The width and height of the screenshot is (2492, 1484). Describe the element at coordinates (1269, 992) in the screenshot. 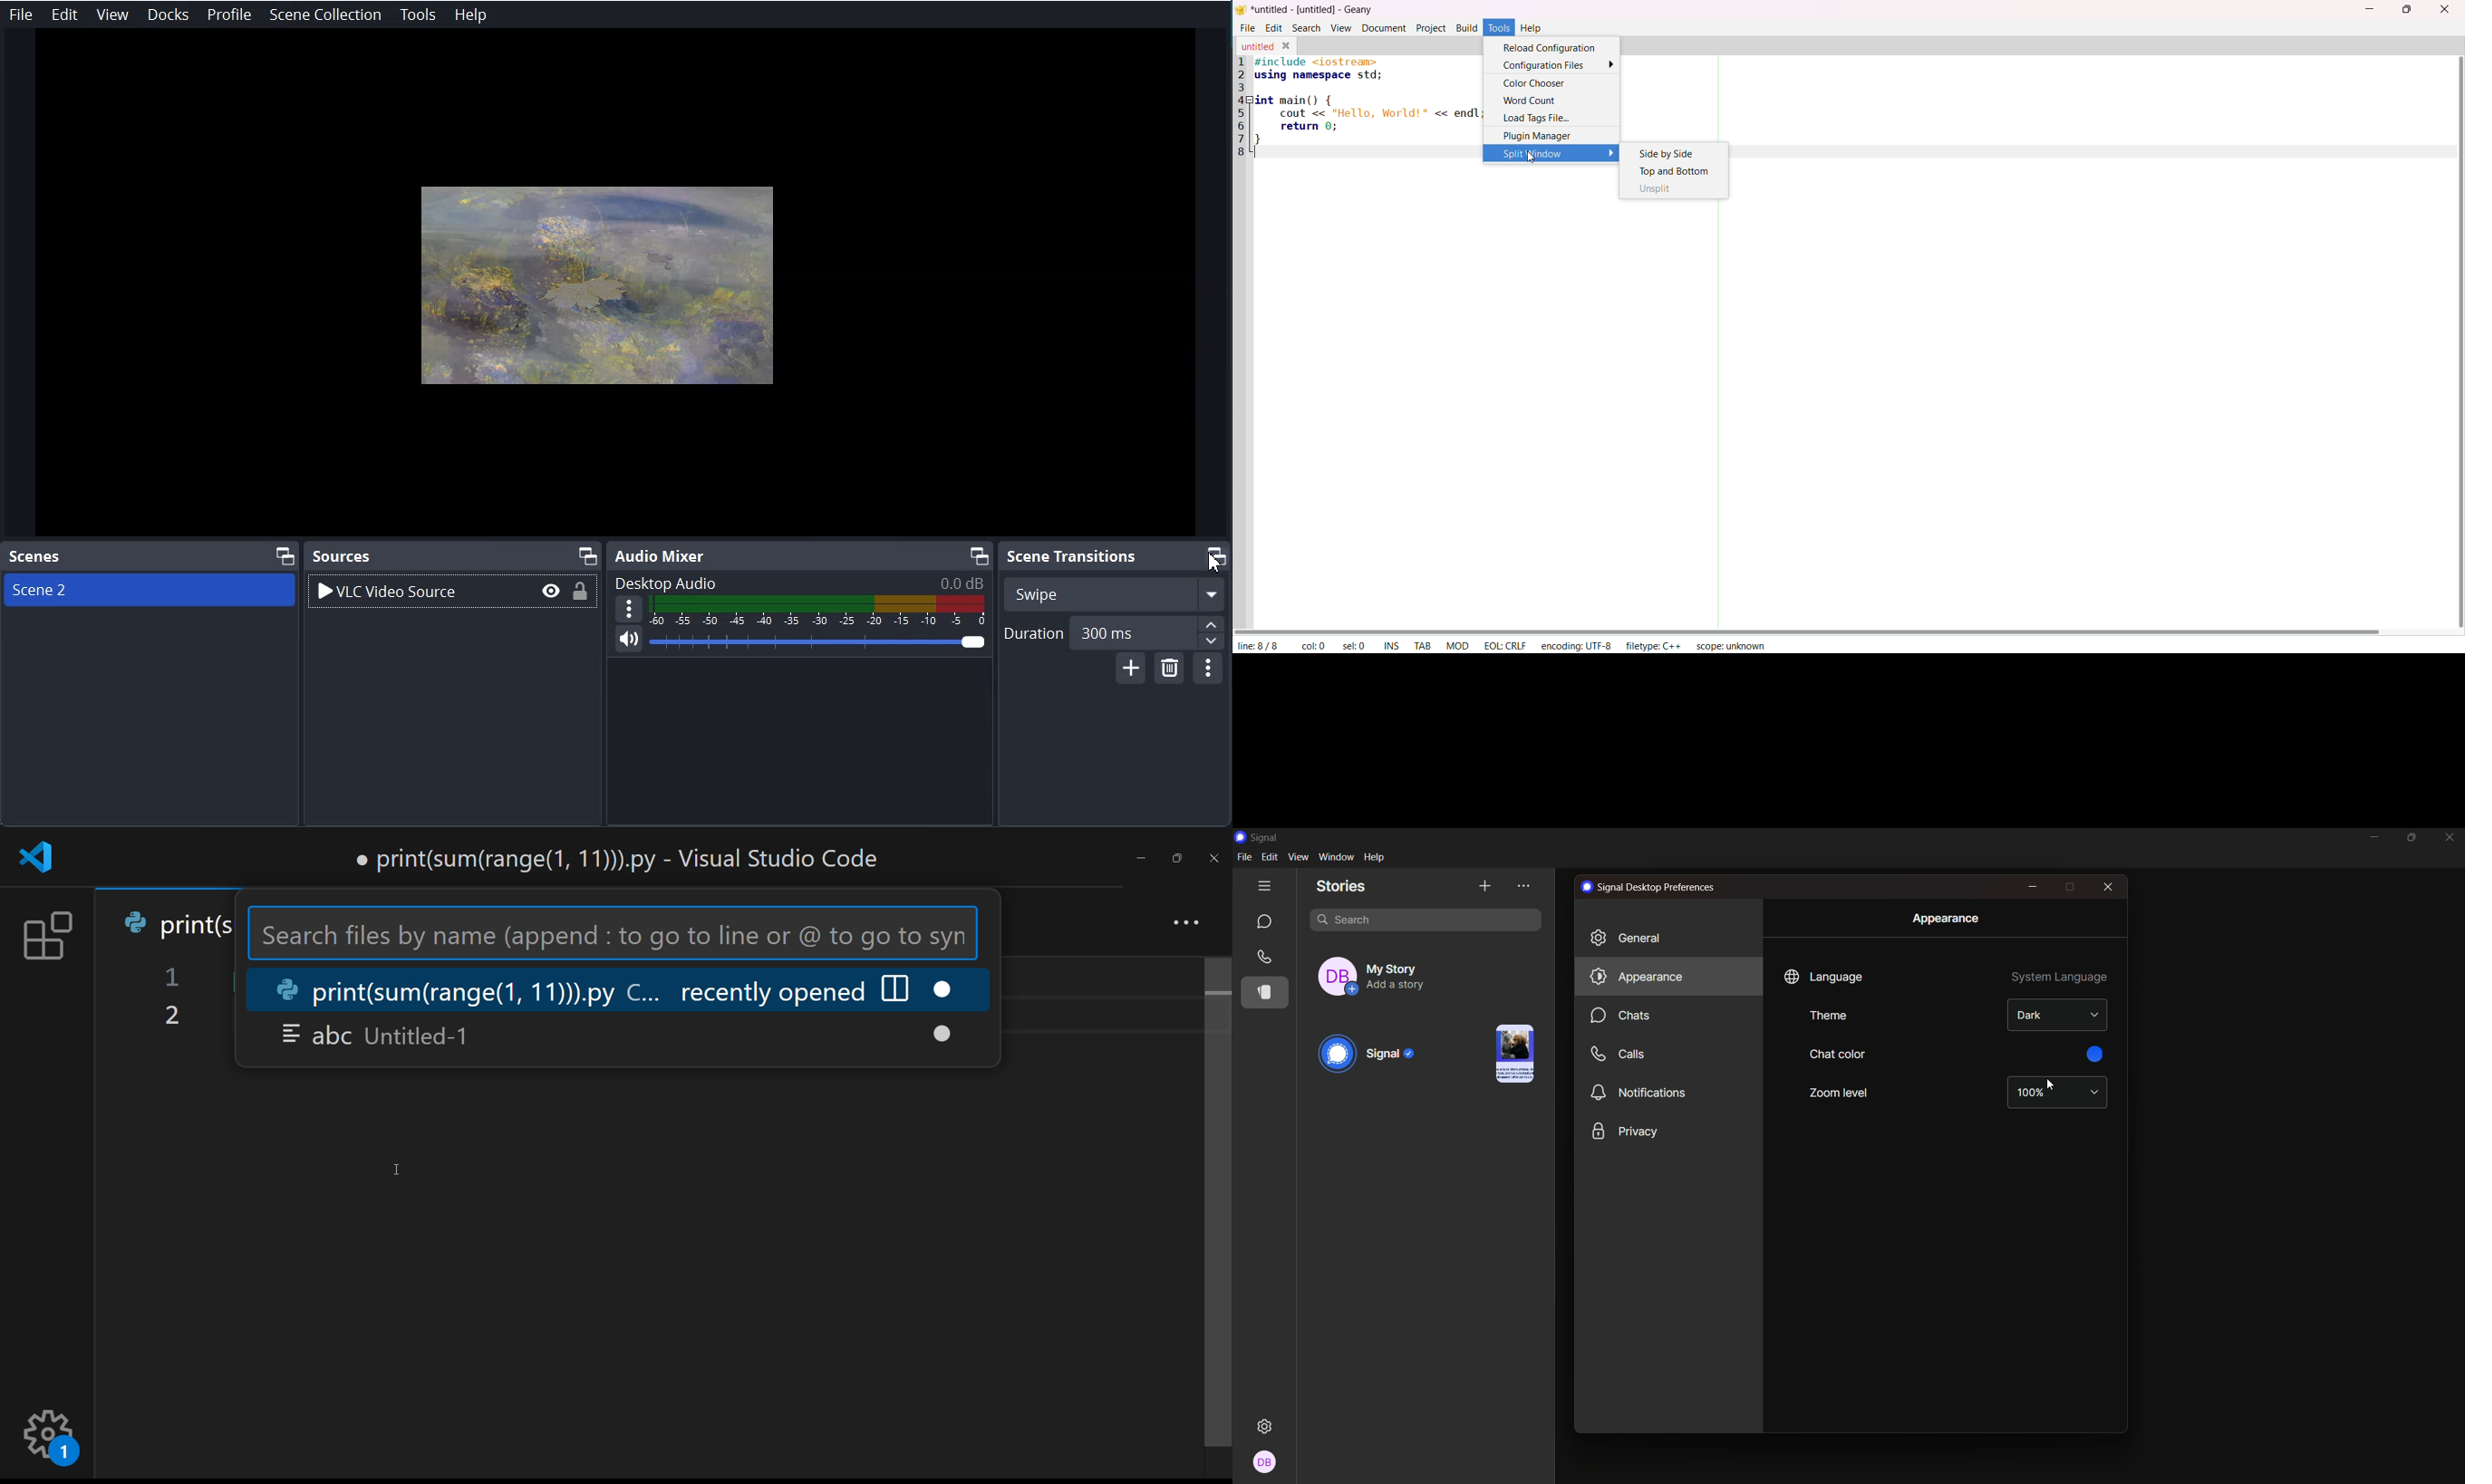

I see `stories` at that location.